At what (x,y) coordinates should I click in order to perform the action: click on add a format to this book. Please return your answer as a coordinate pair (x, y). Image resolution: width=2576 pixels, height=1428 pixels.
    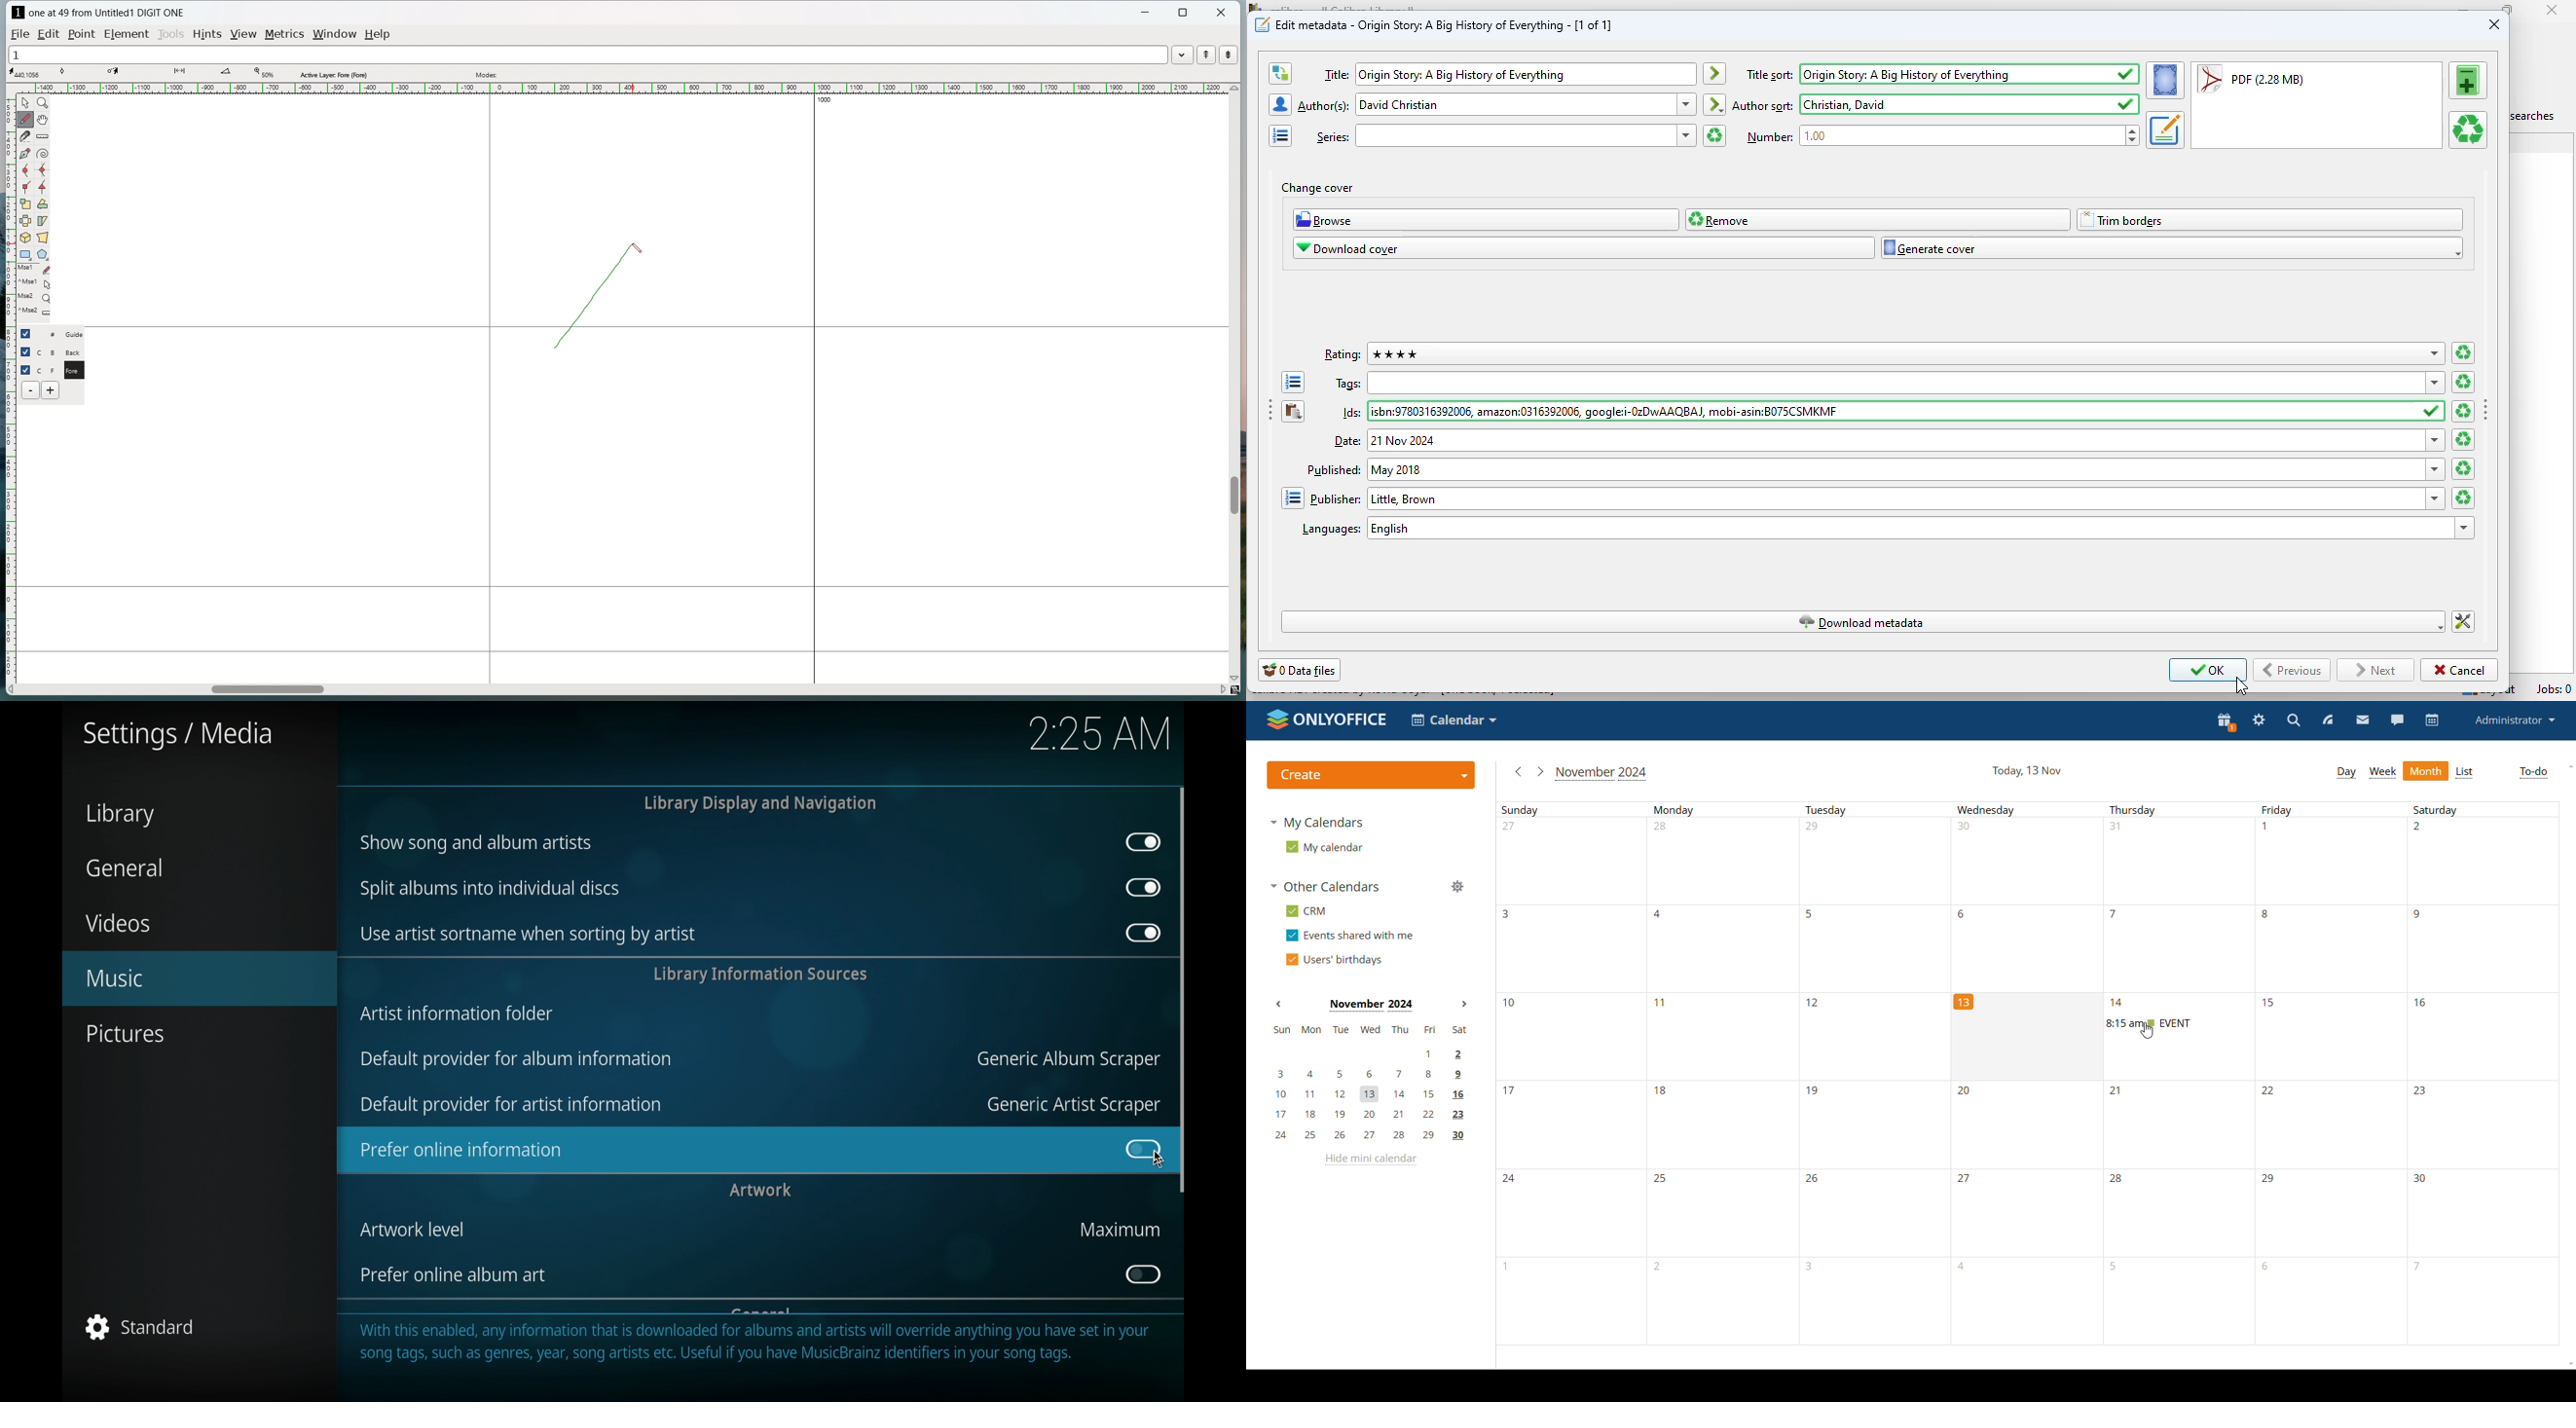
    Looking at the image, I should click on (2469, 80).